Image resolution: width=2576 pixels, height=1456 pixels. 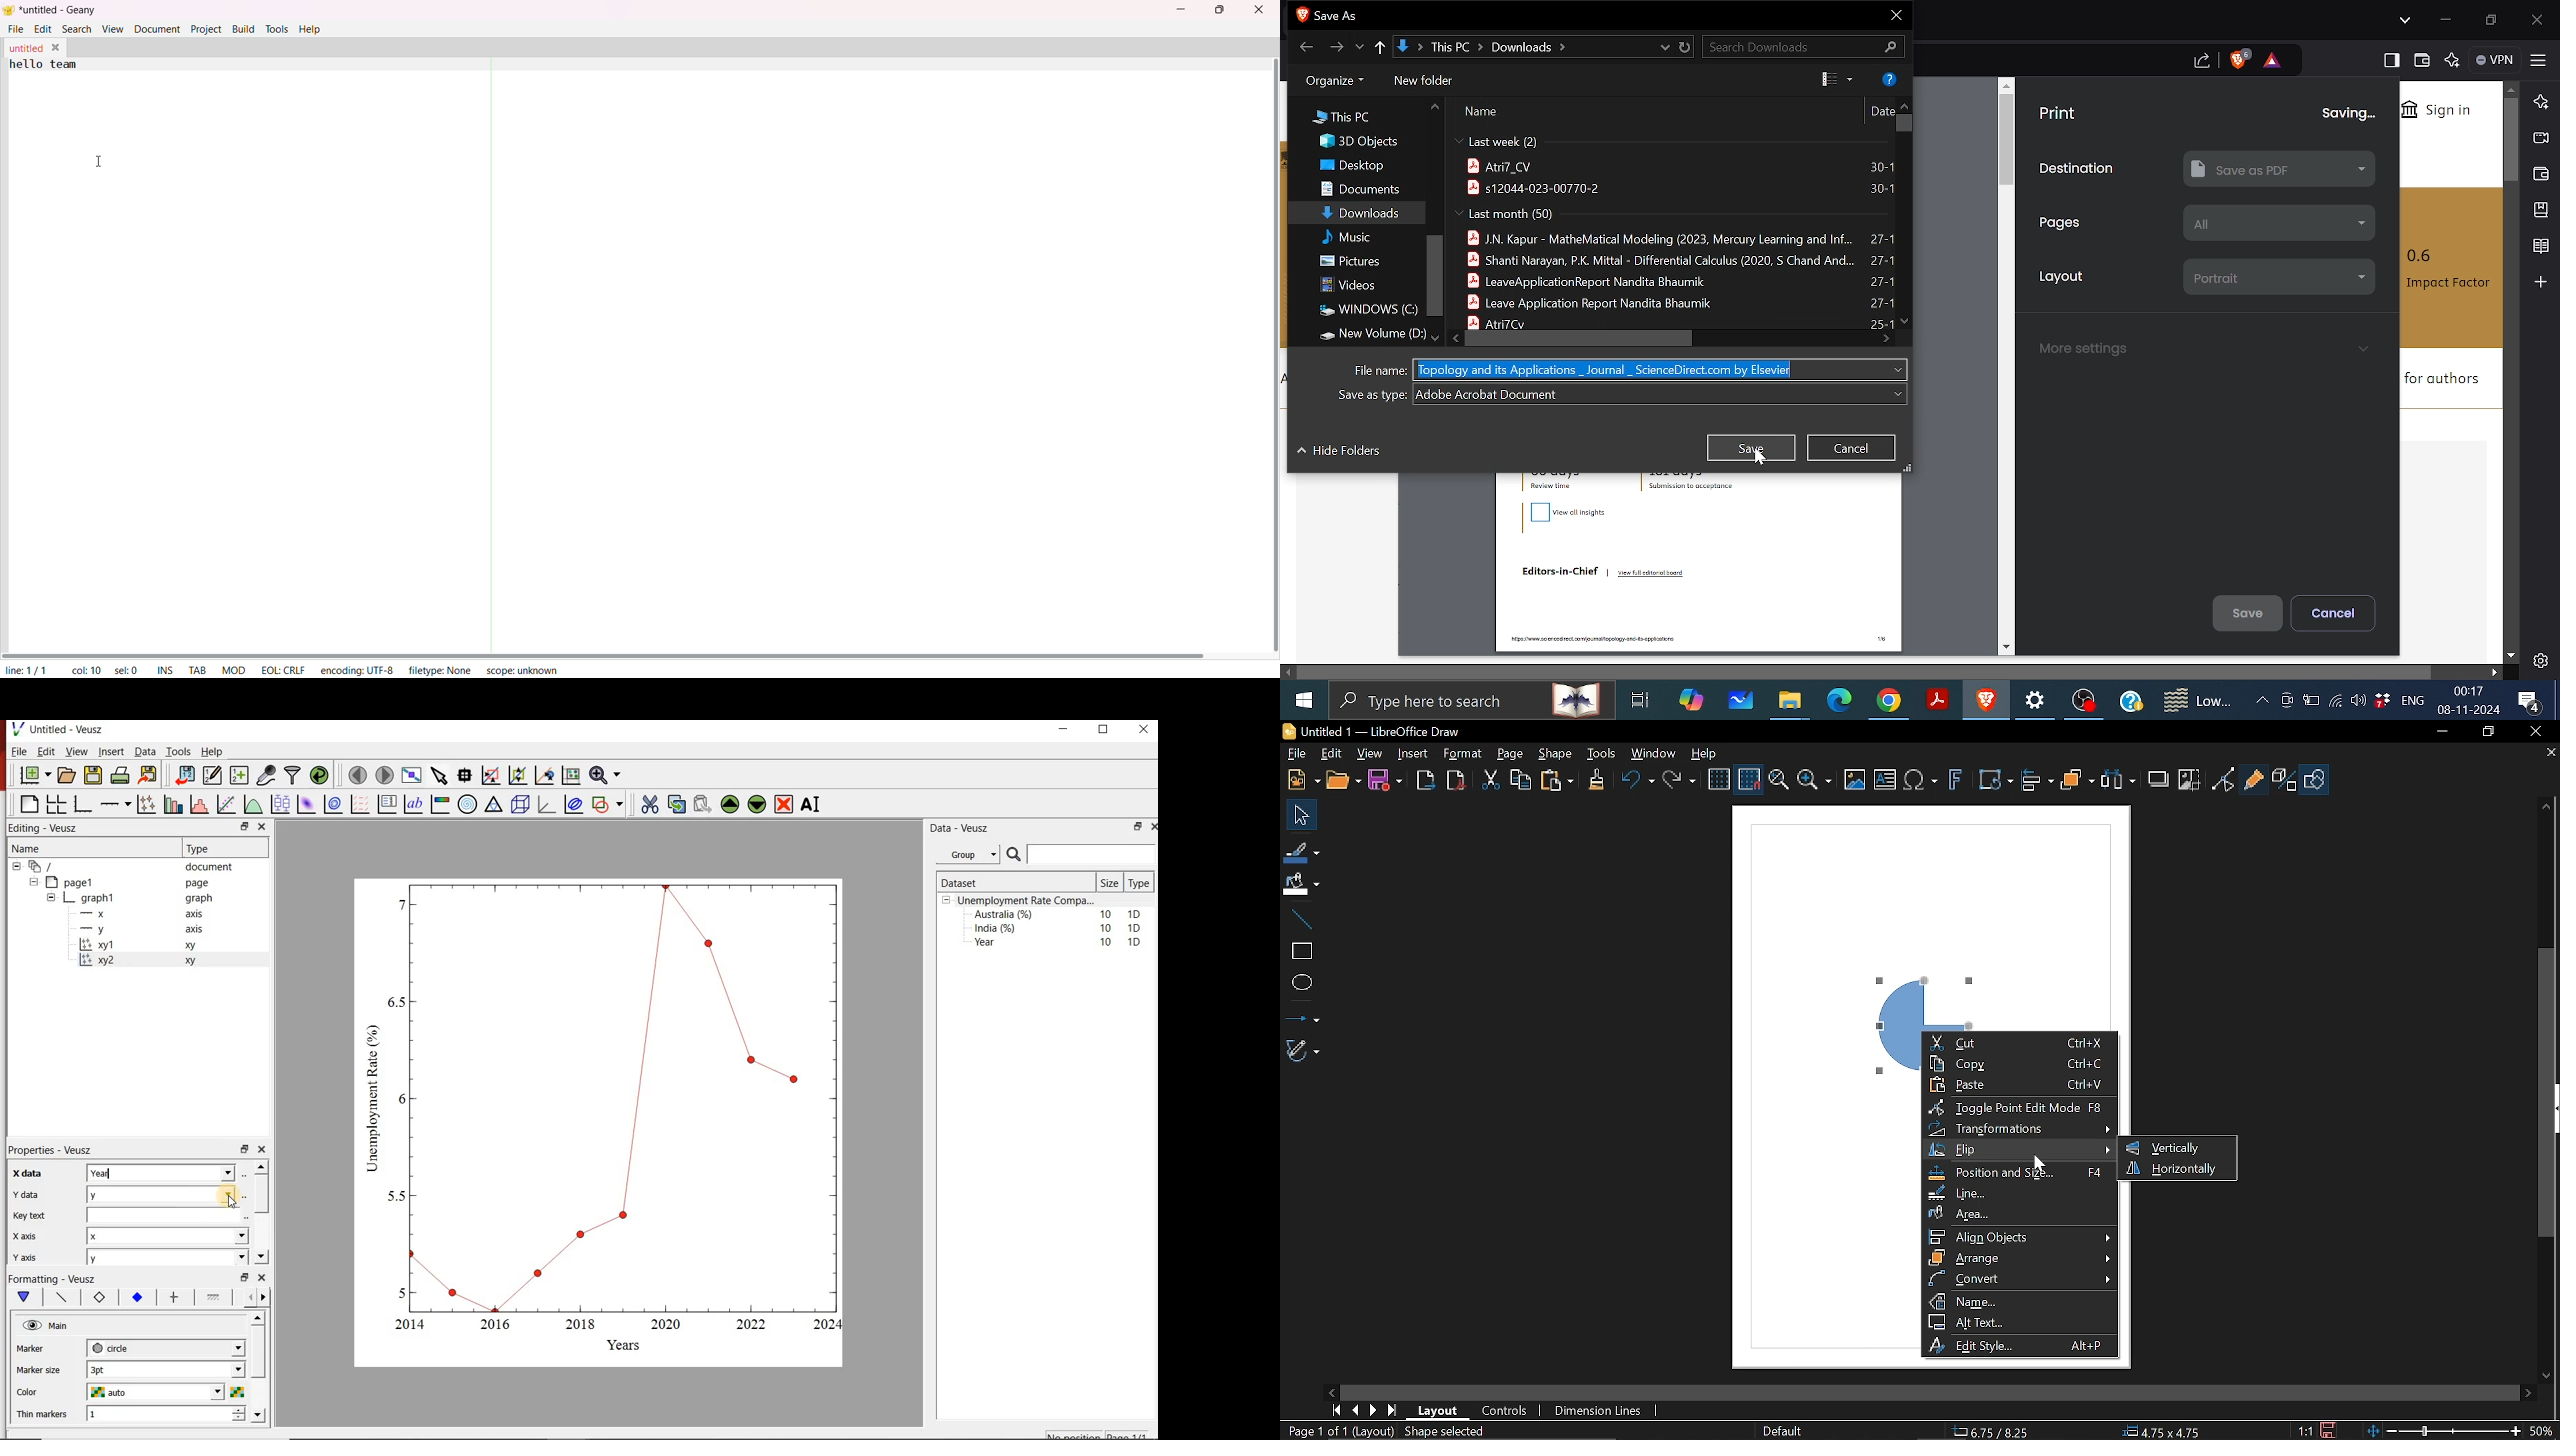 What do you see at coordinates (1392, 730) in the screenshot?
I see `Untitled 1 -- LibreOffice Draw` at bounding box center [1392, 730].